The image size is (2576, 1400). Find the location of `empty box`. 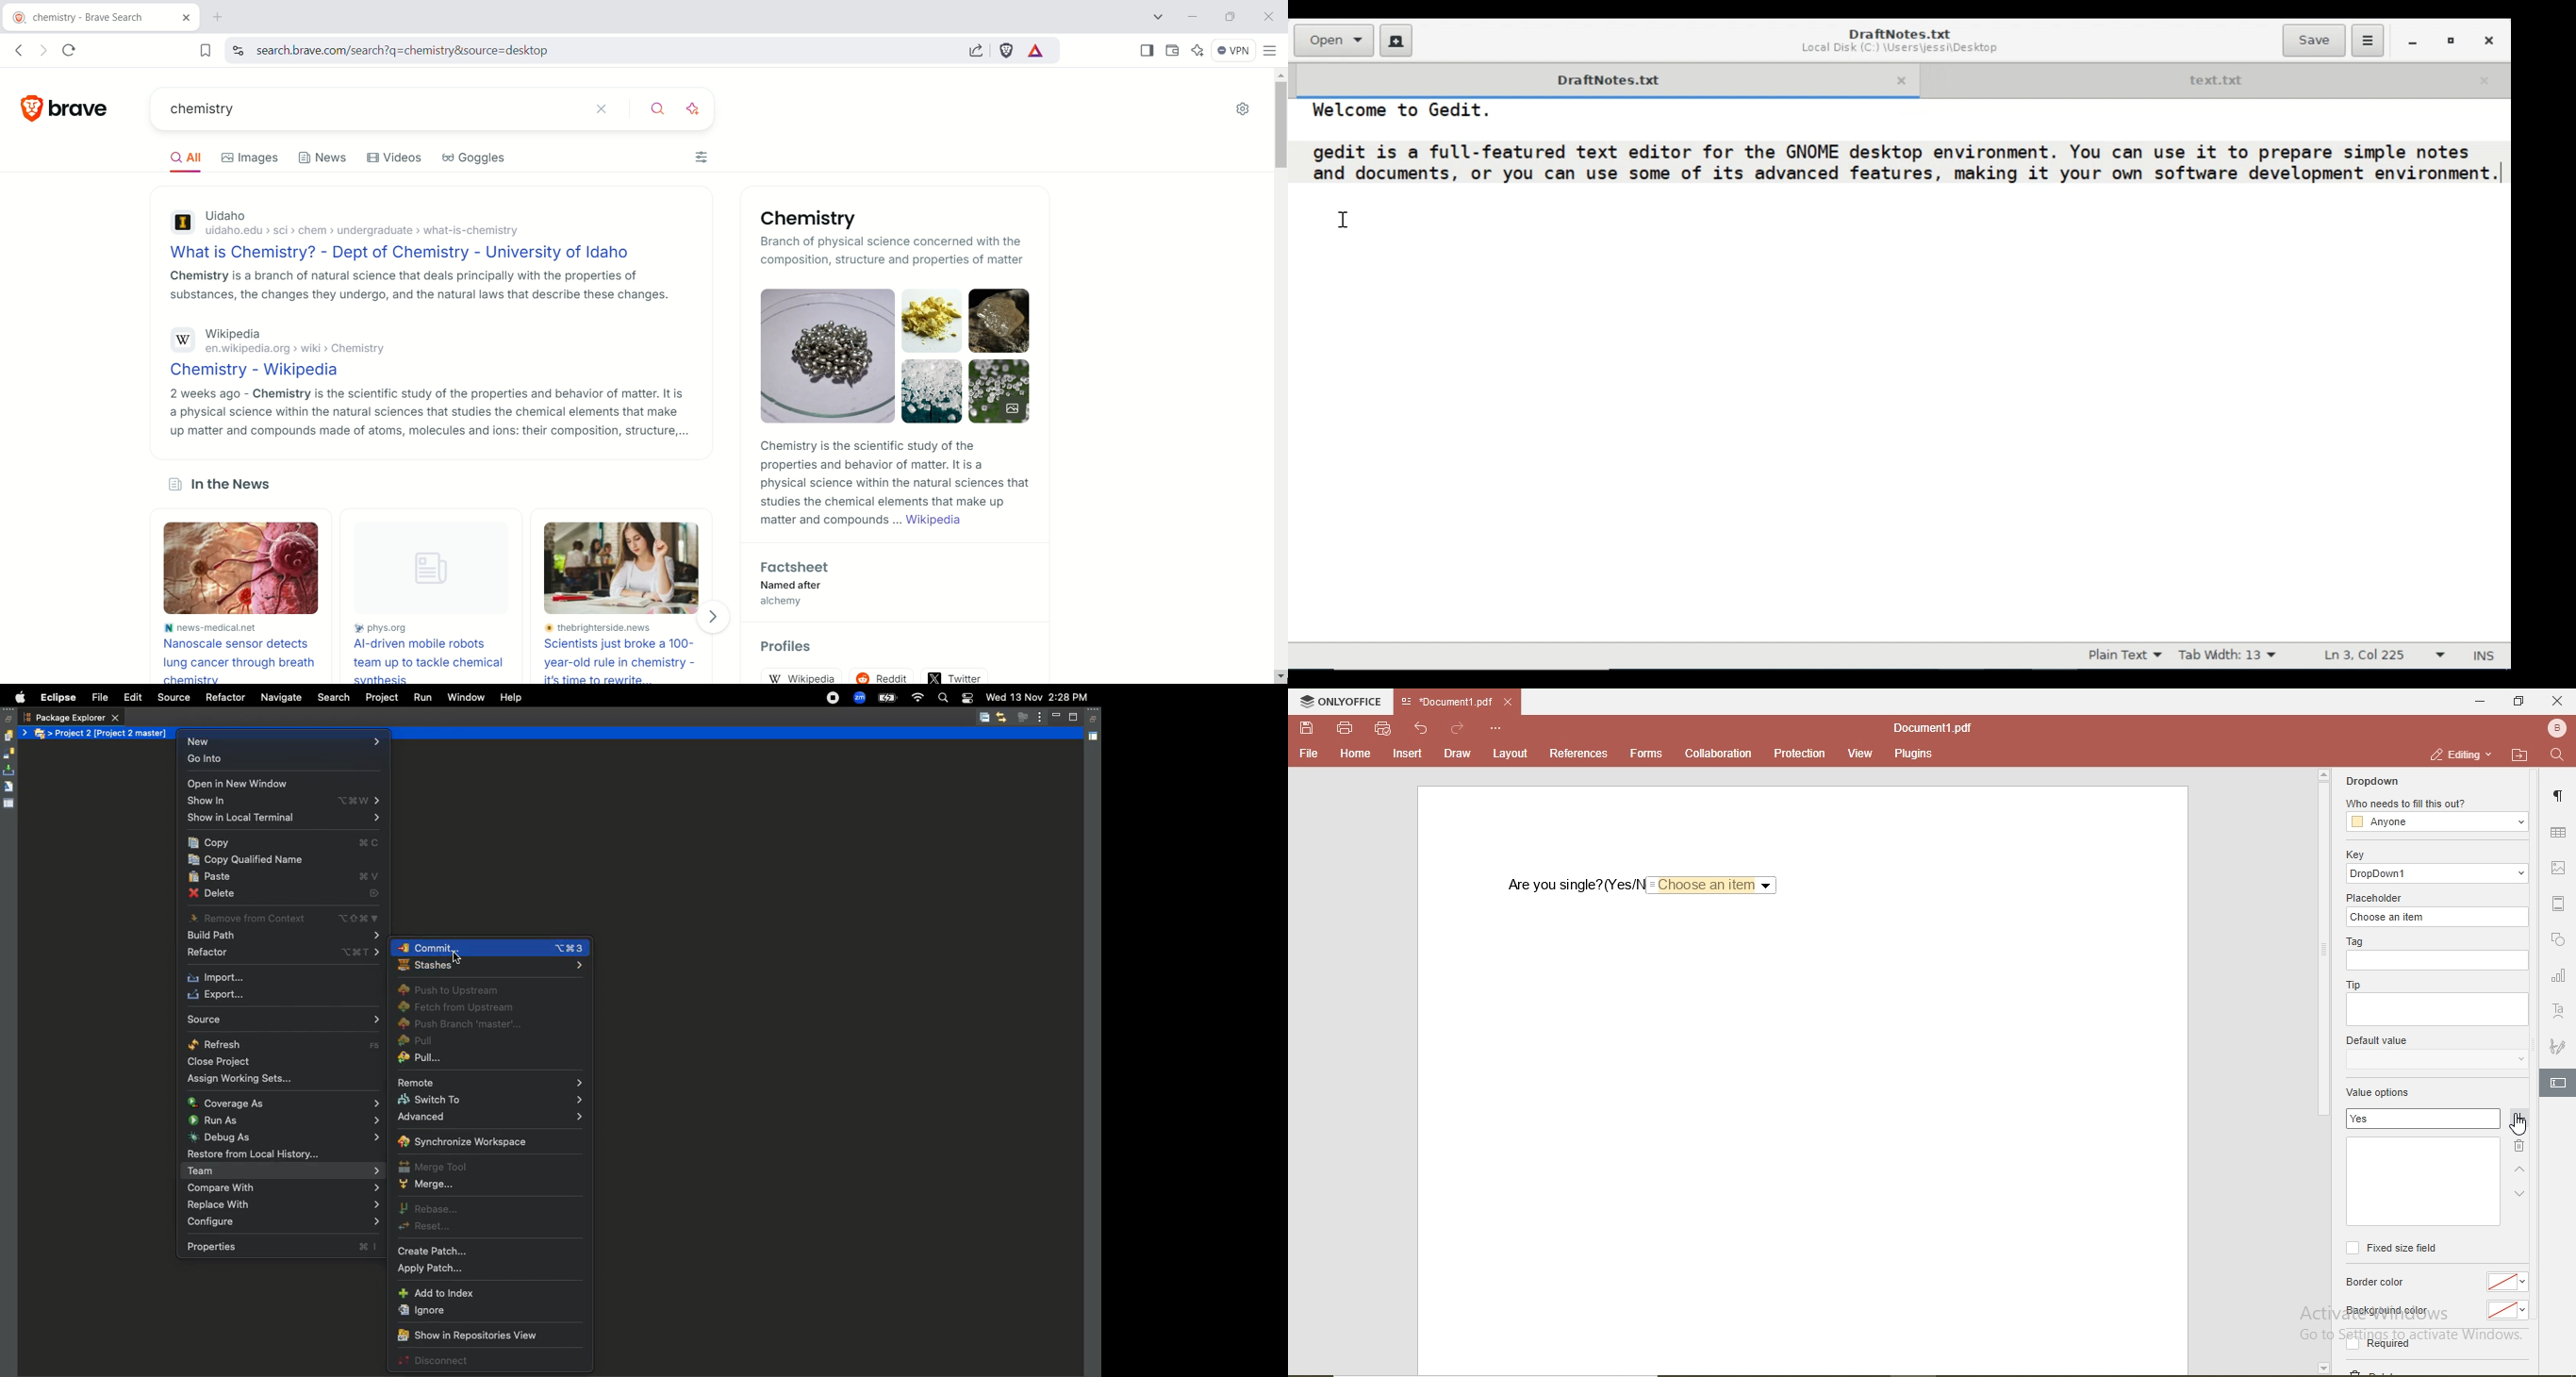

empty box is located at coordinates (2436, 962).